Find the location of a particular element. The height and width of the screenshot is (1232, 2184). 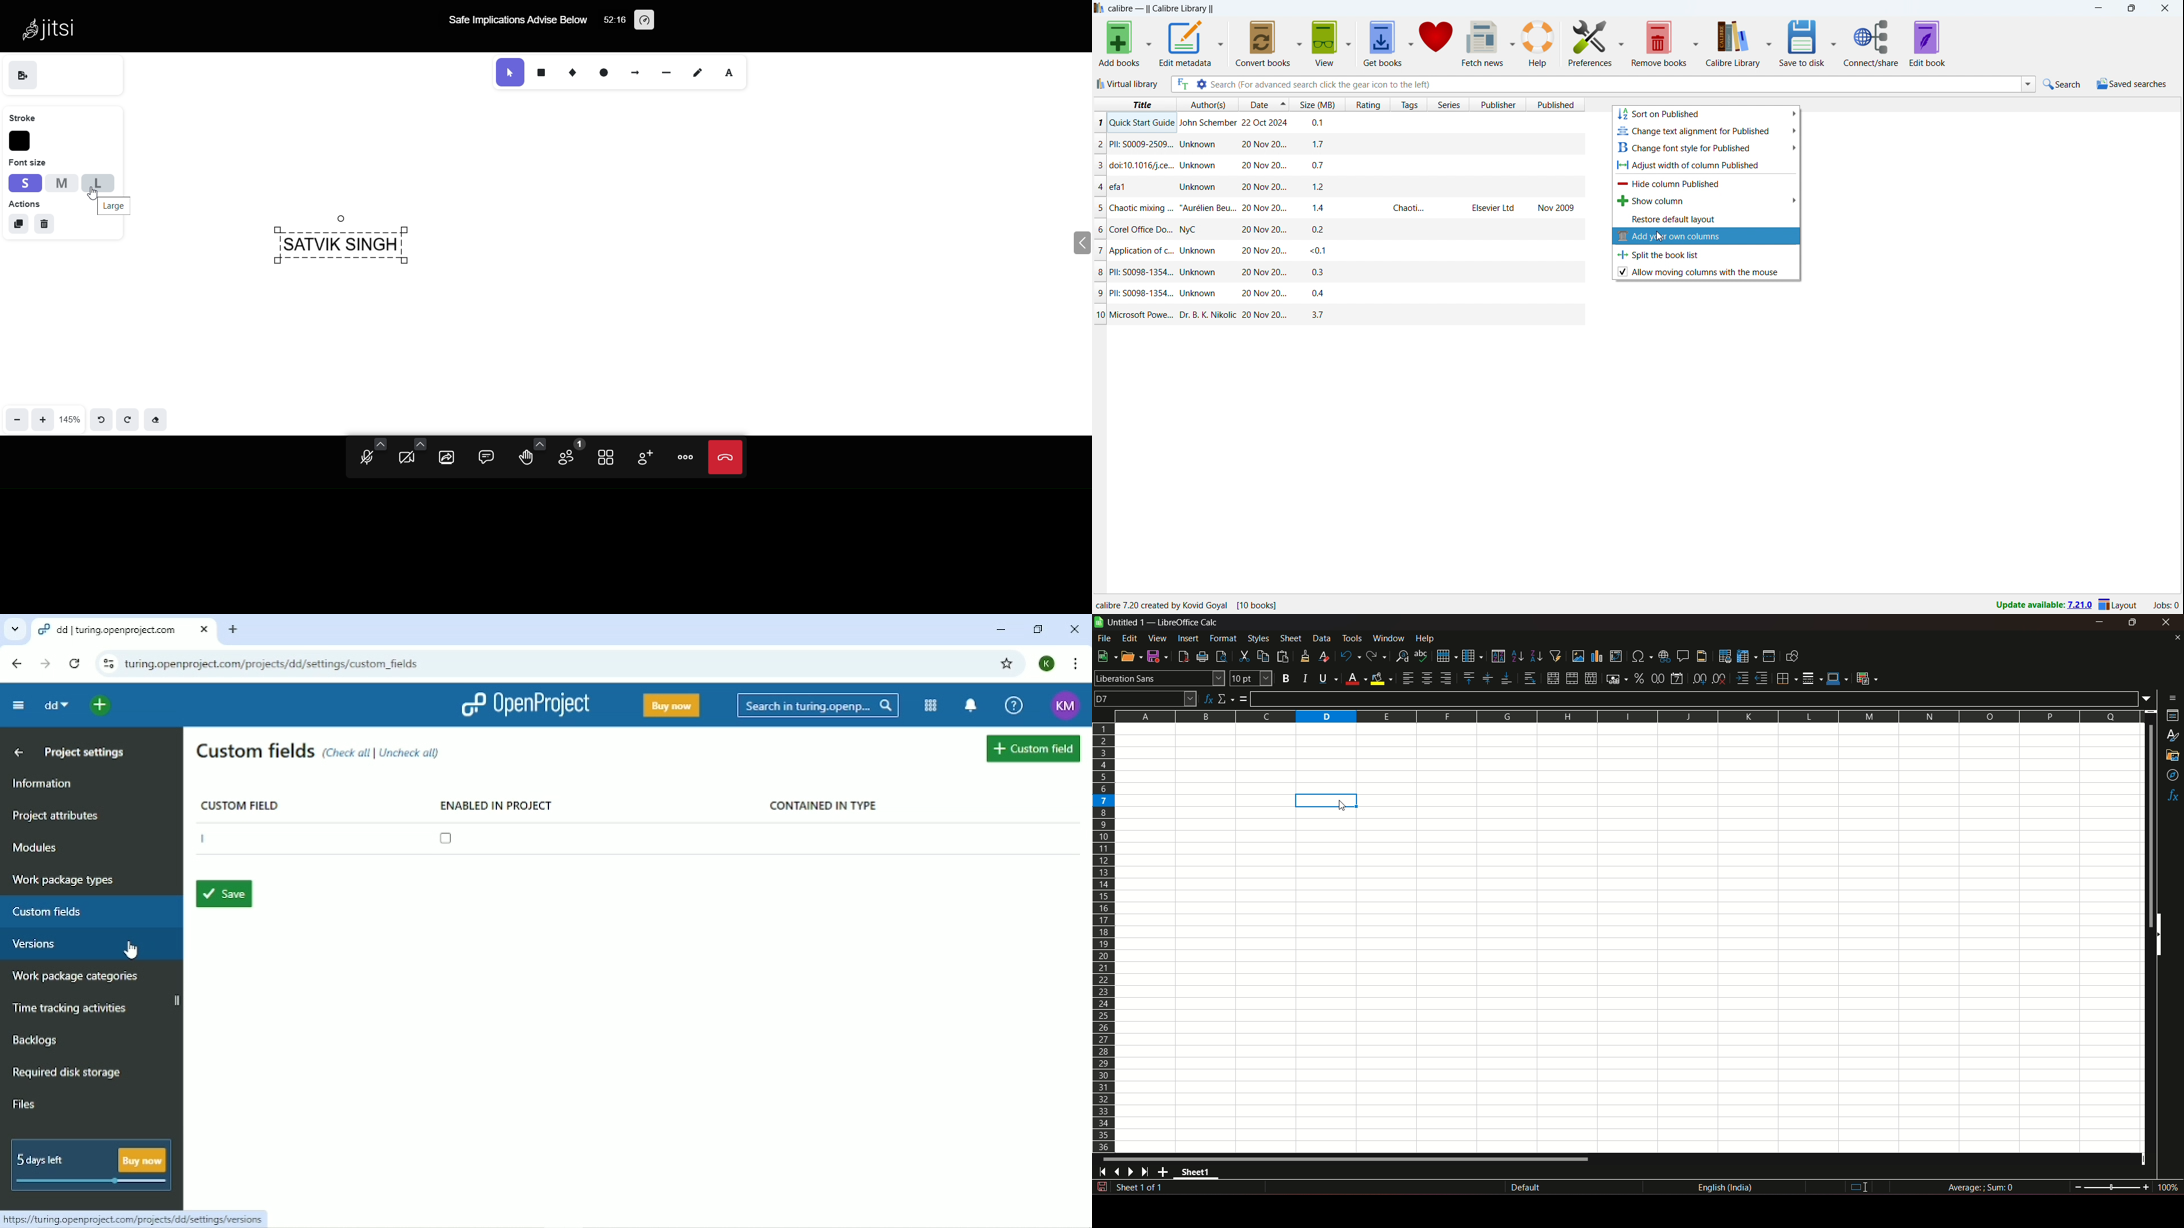

bold is located at coordinates (1285, 679).